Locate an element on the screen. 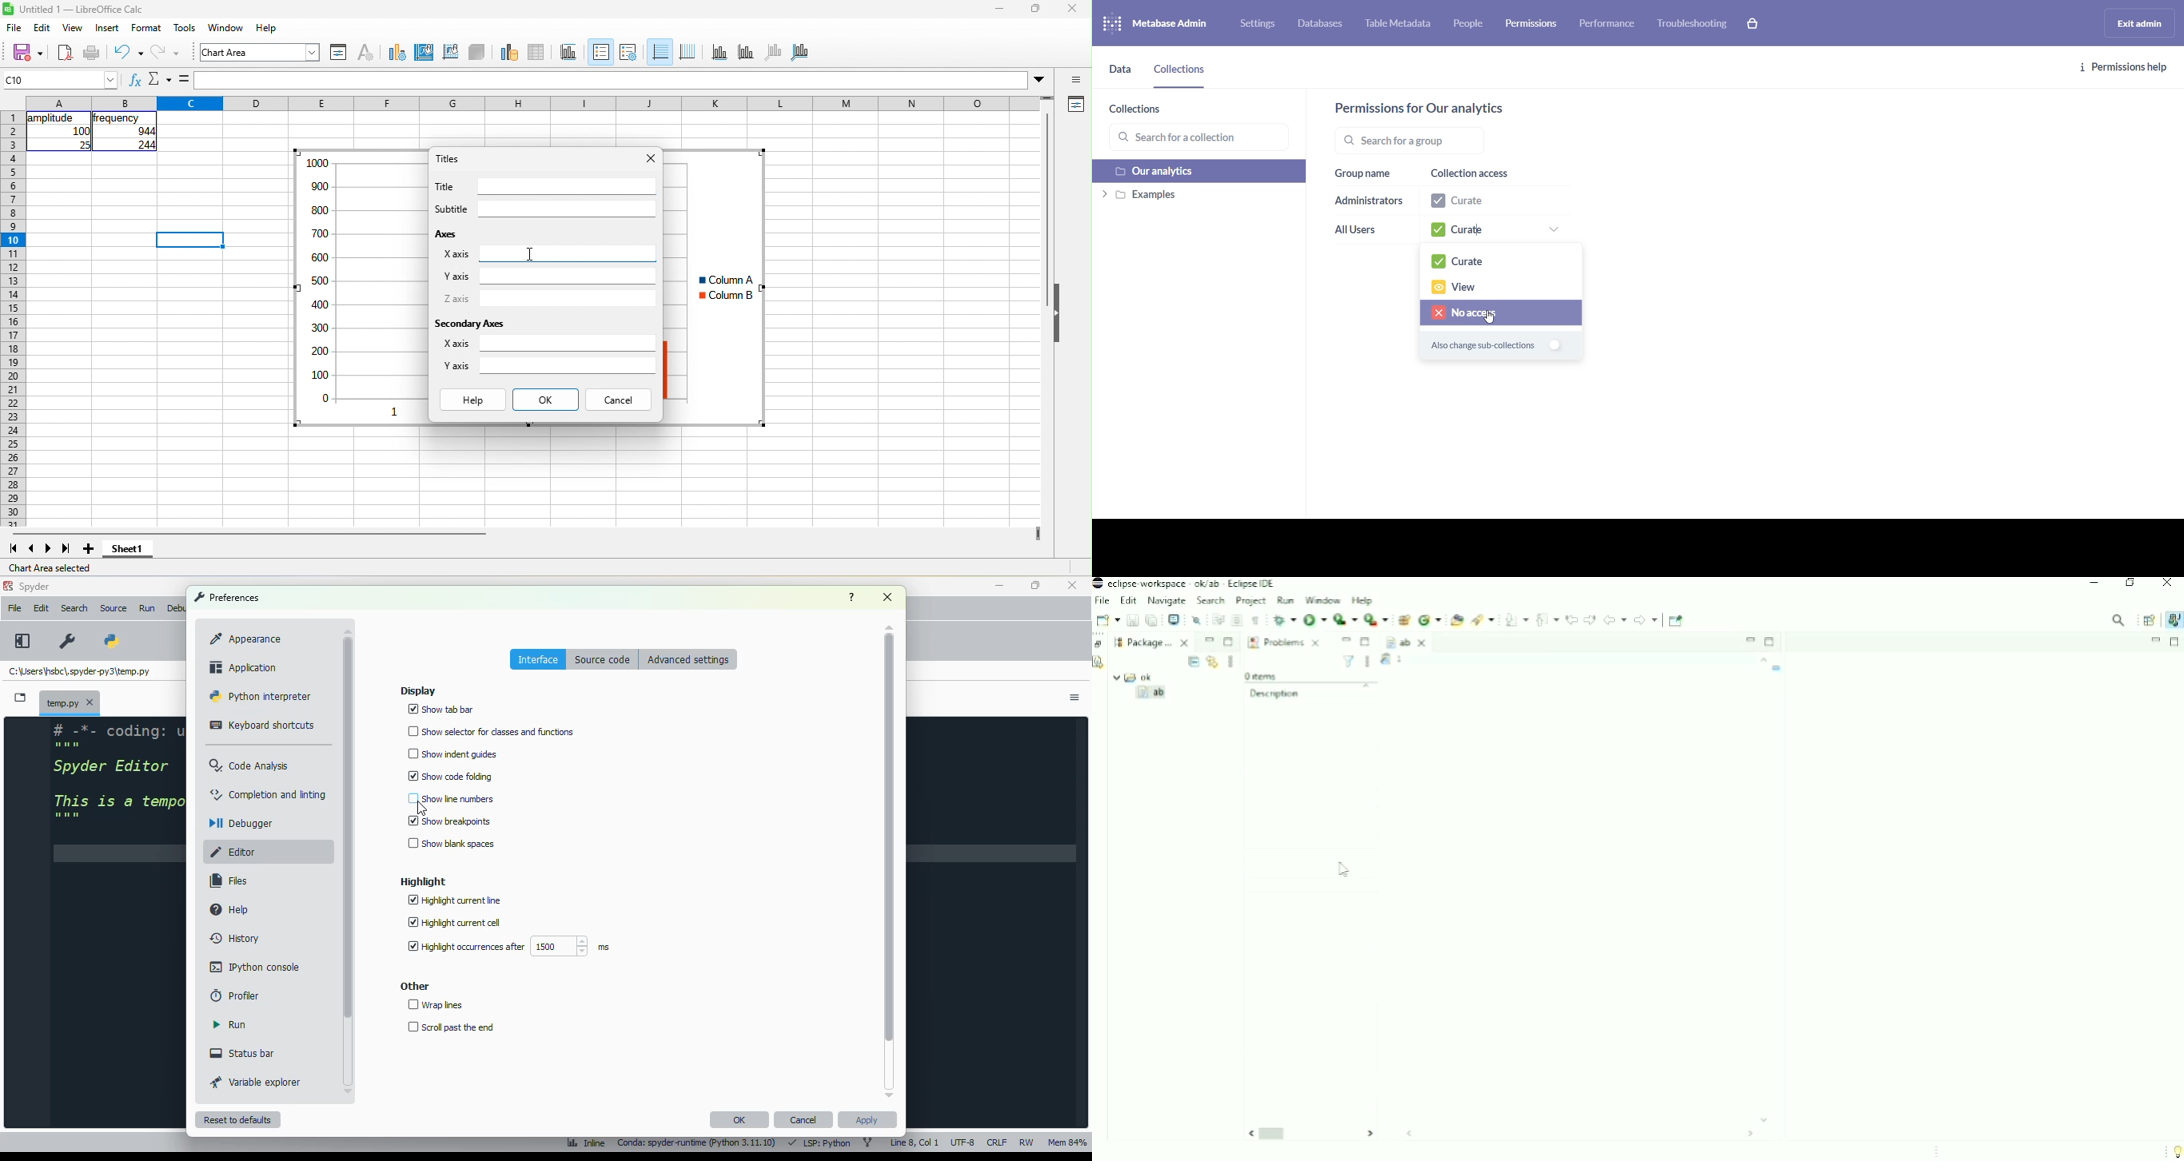  sidebar settings is located at coordinates (1074, 79).